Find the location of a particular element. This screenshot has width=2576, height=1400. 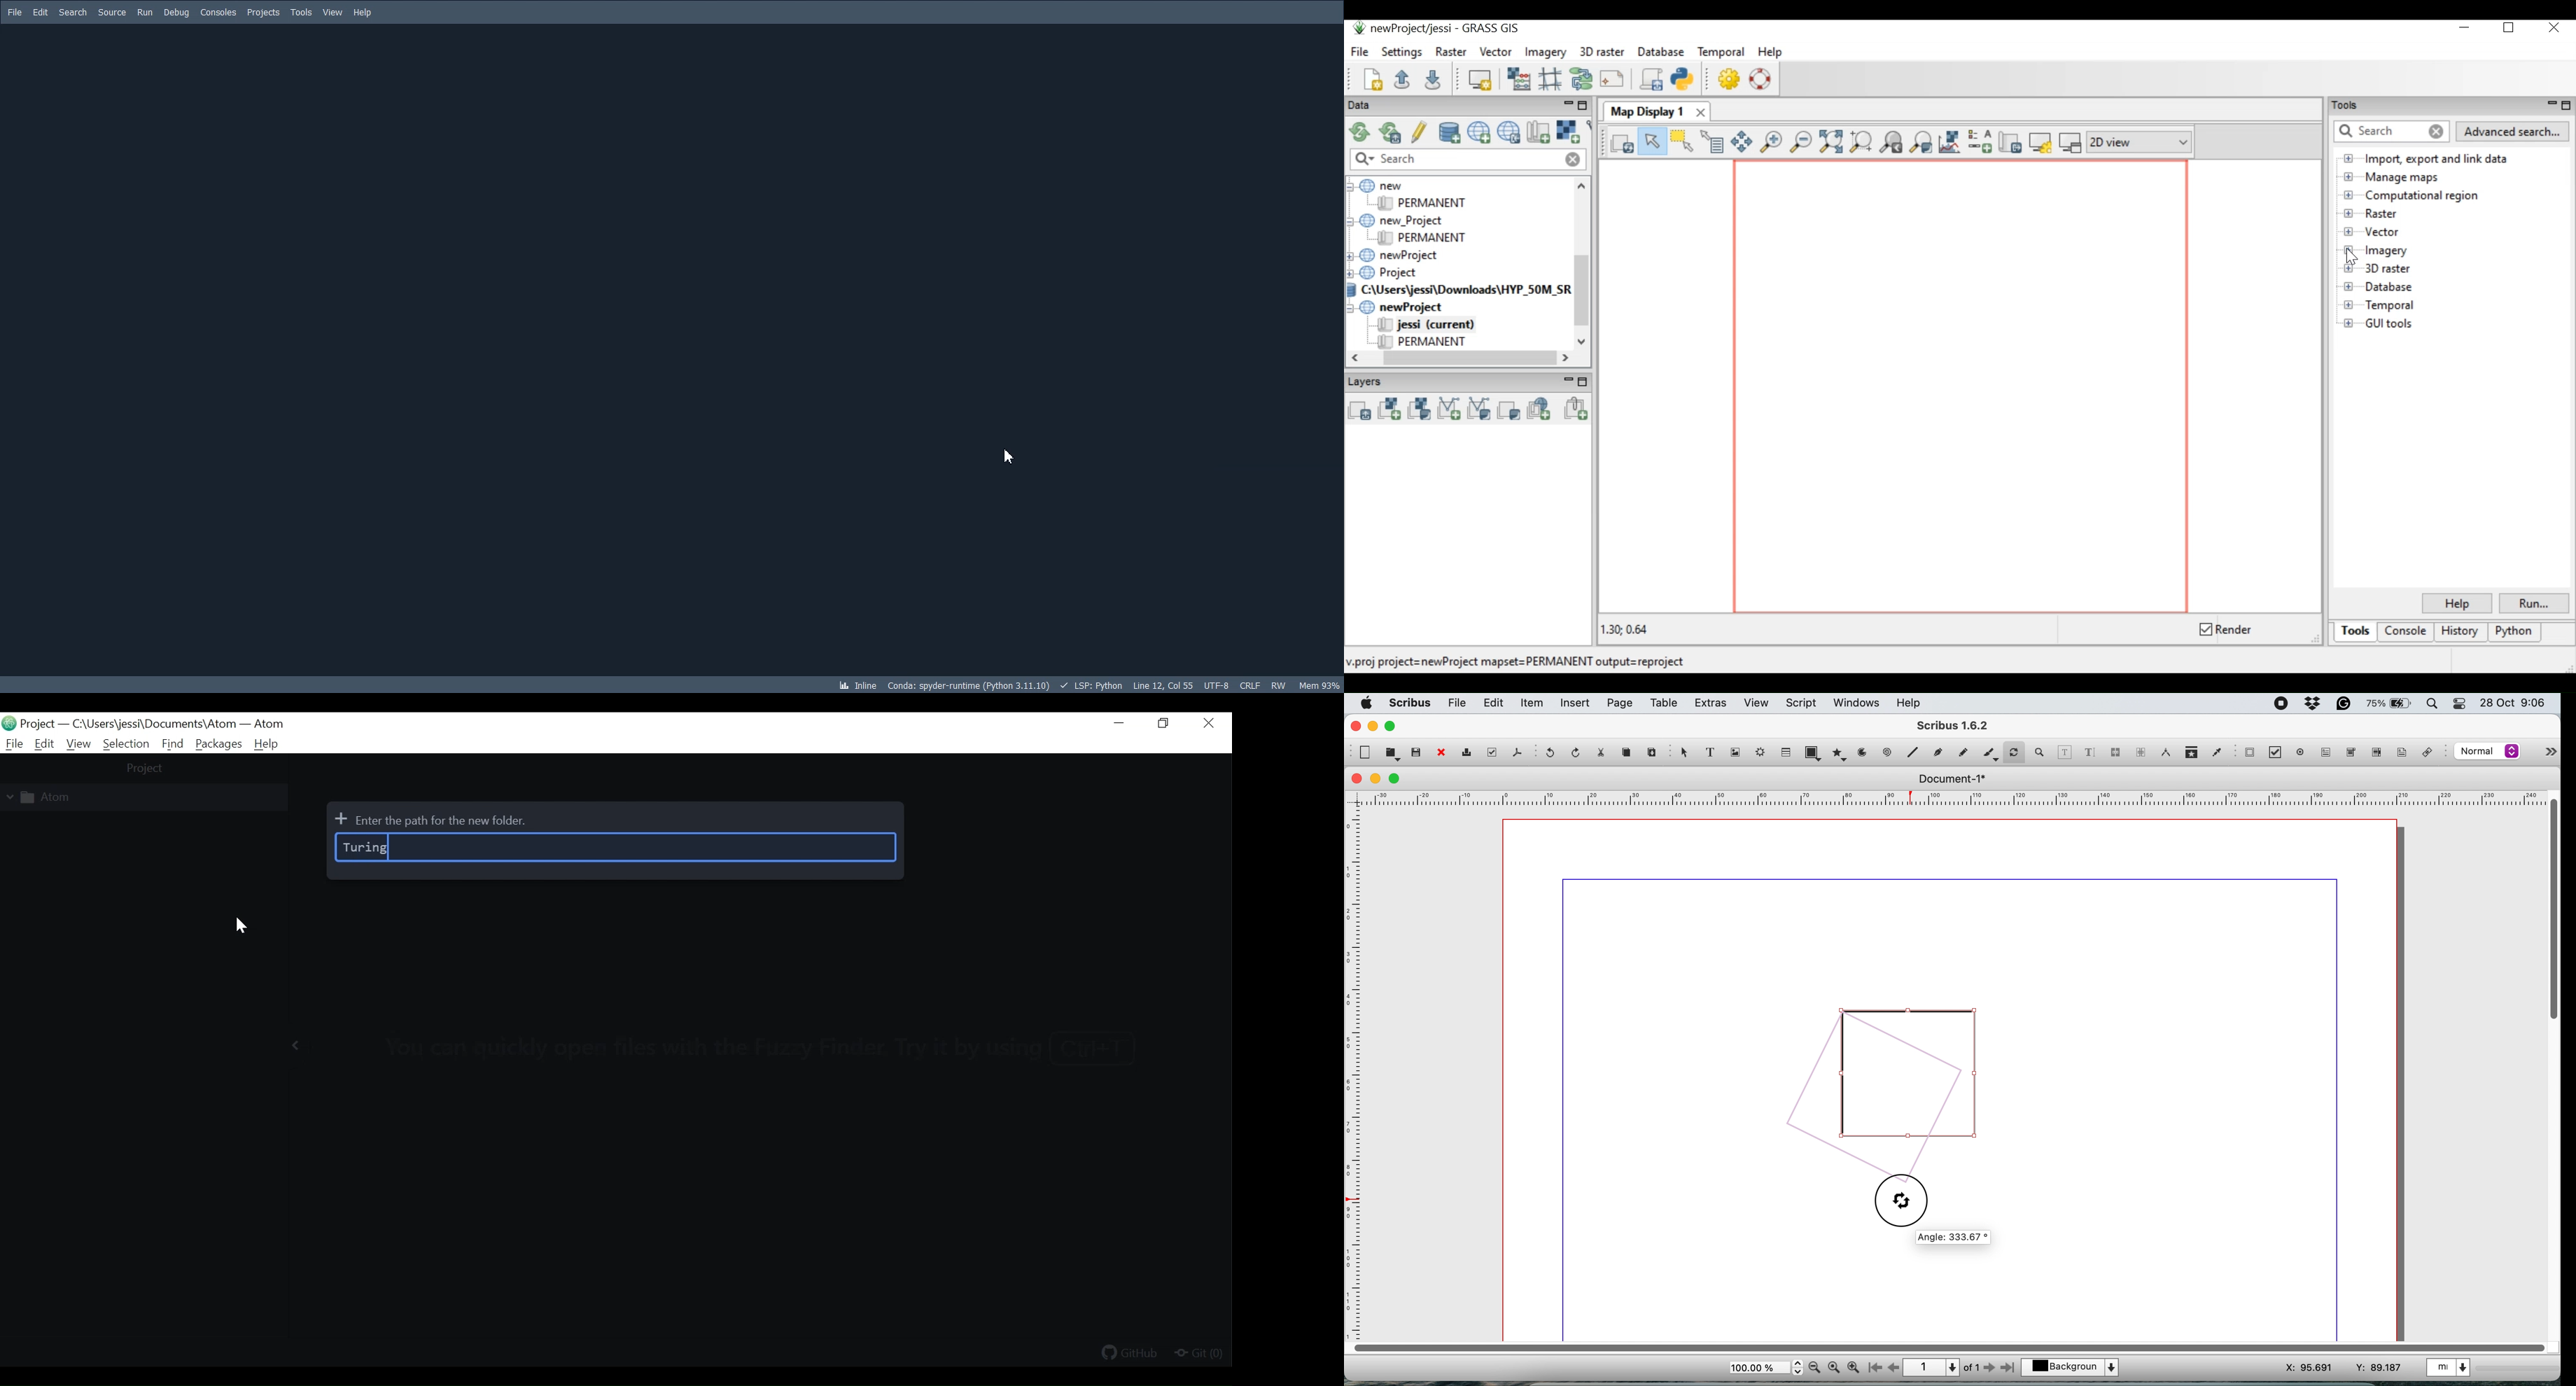

zoom scale is located at coordinates (1765, 1368).